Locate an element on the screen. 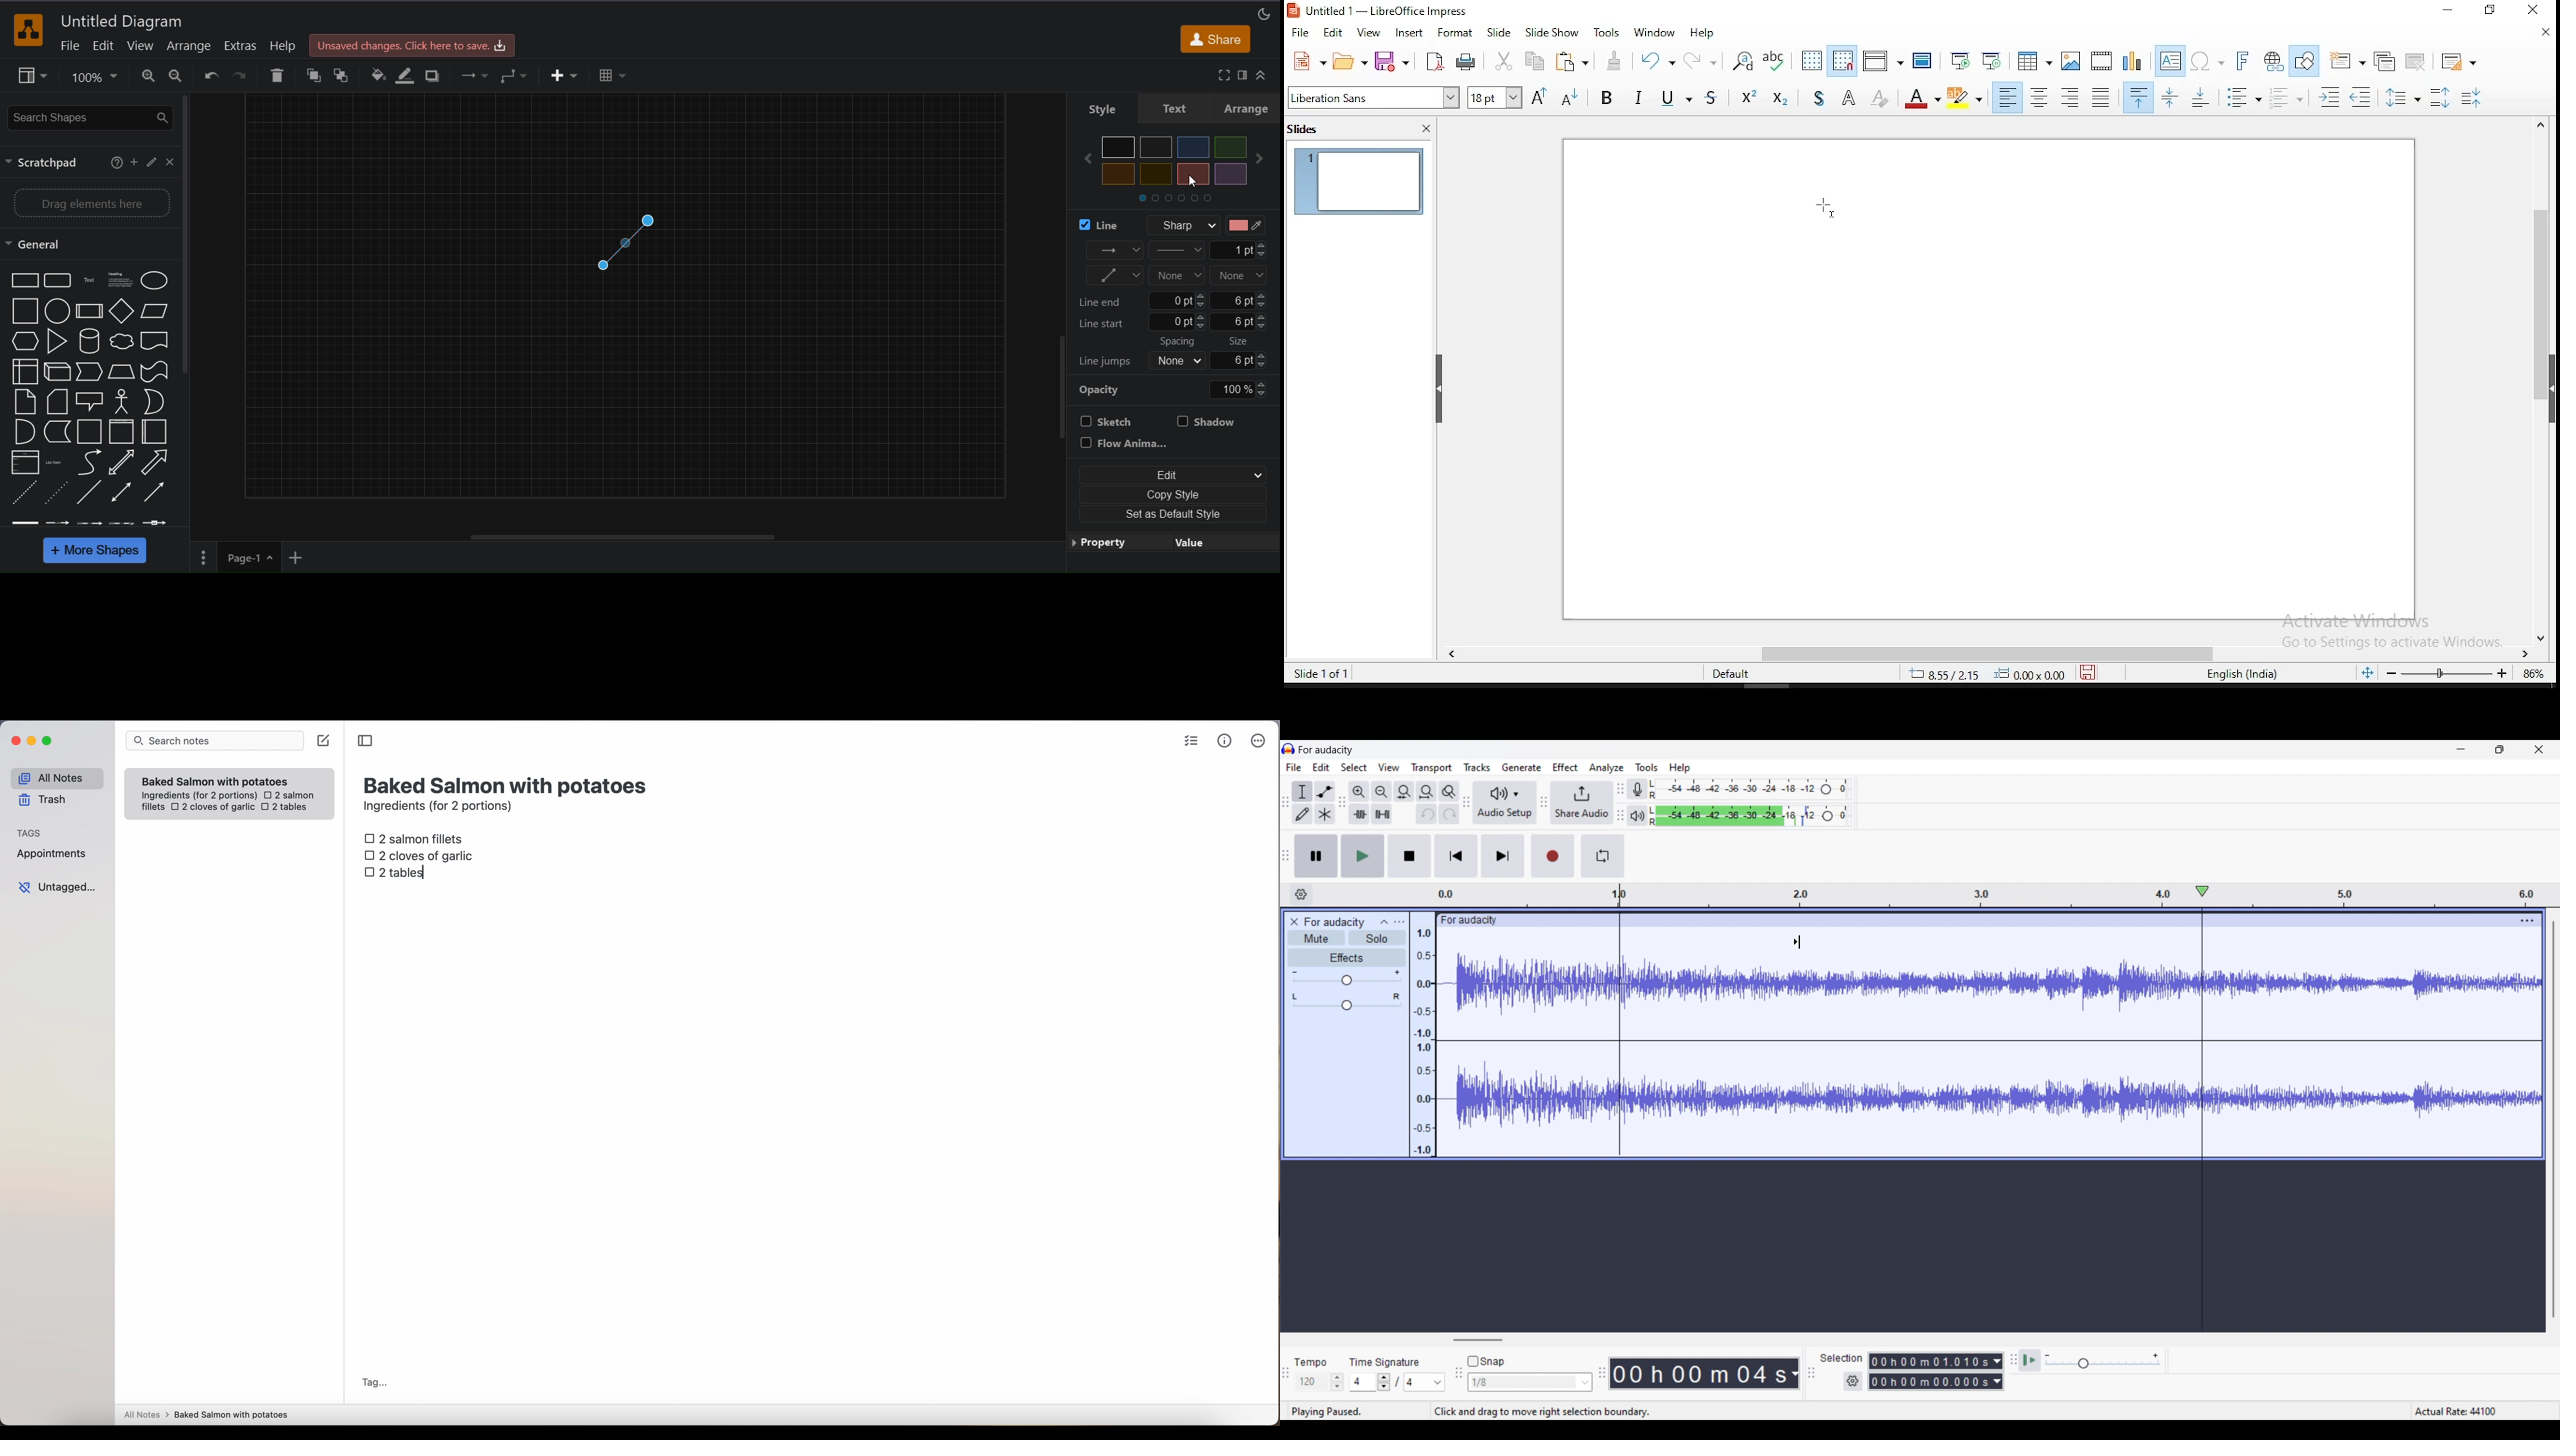 The width and height of the screenshot is (2576, 1456). clear direct formatting is located at coordinates (1879, 99).